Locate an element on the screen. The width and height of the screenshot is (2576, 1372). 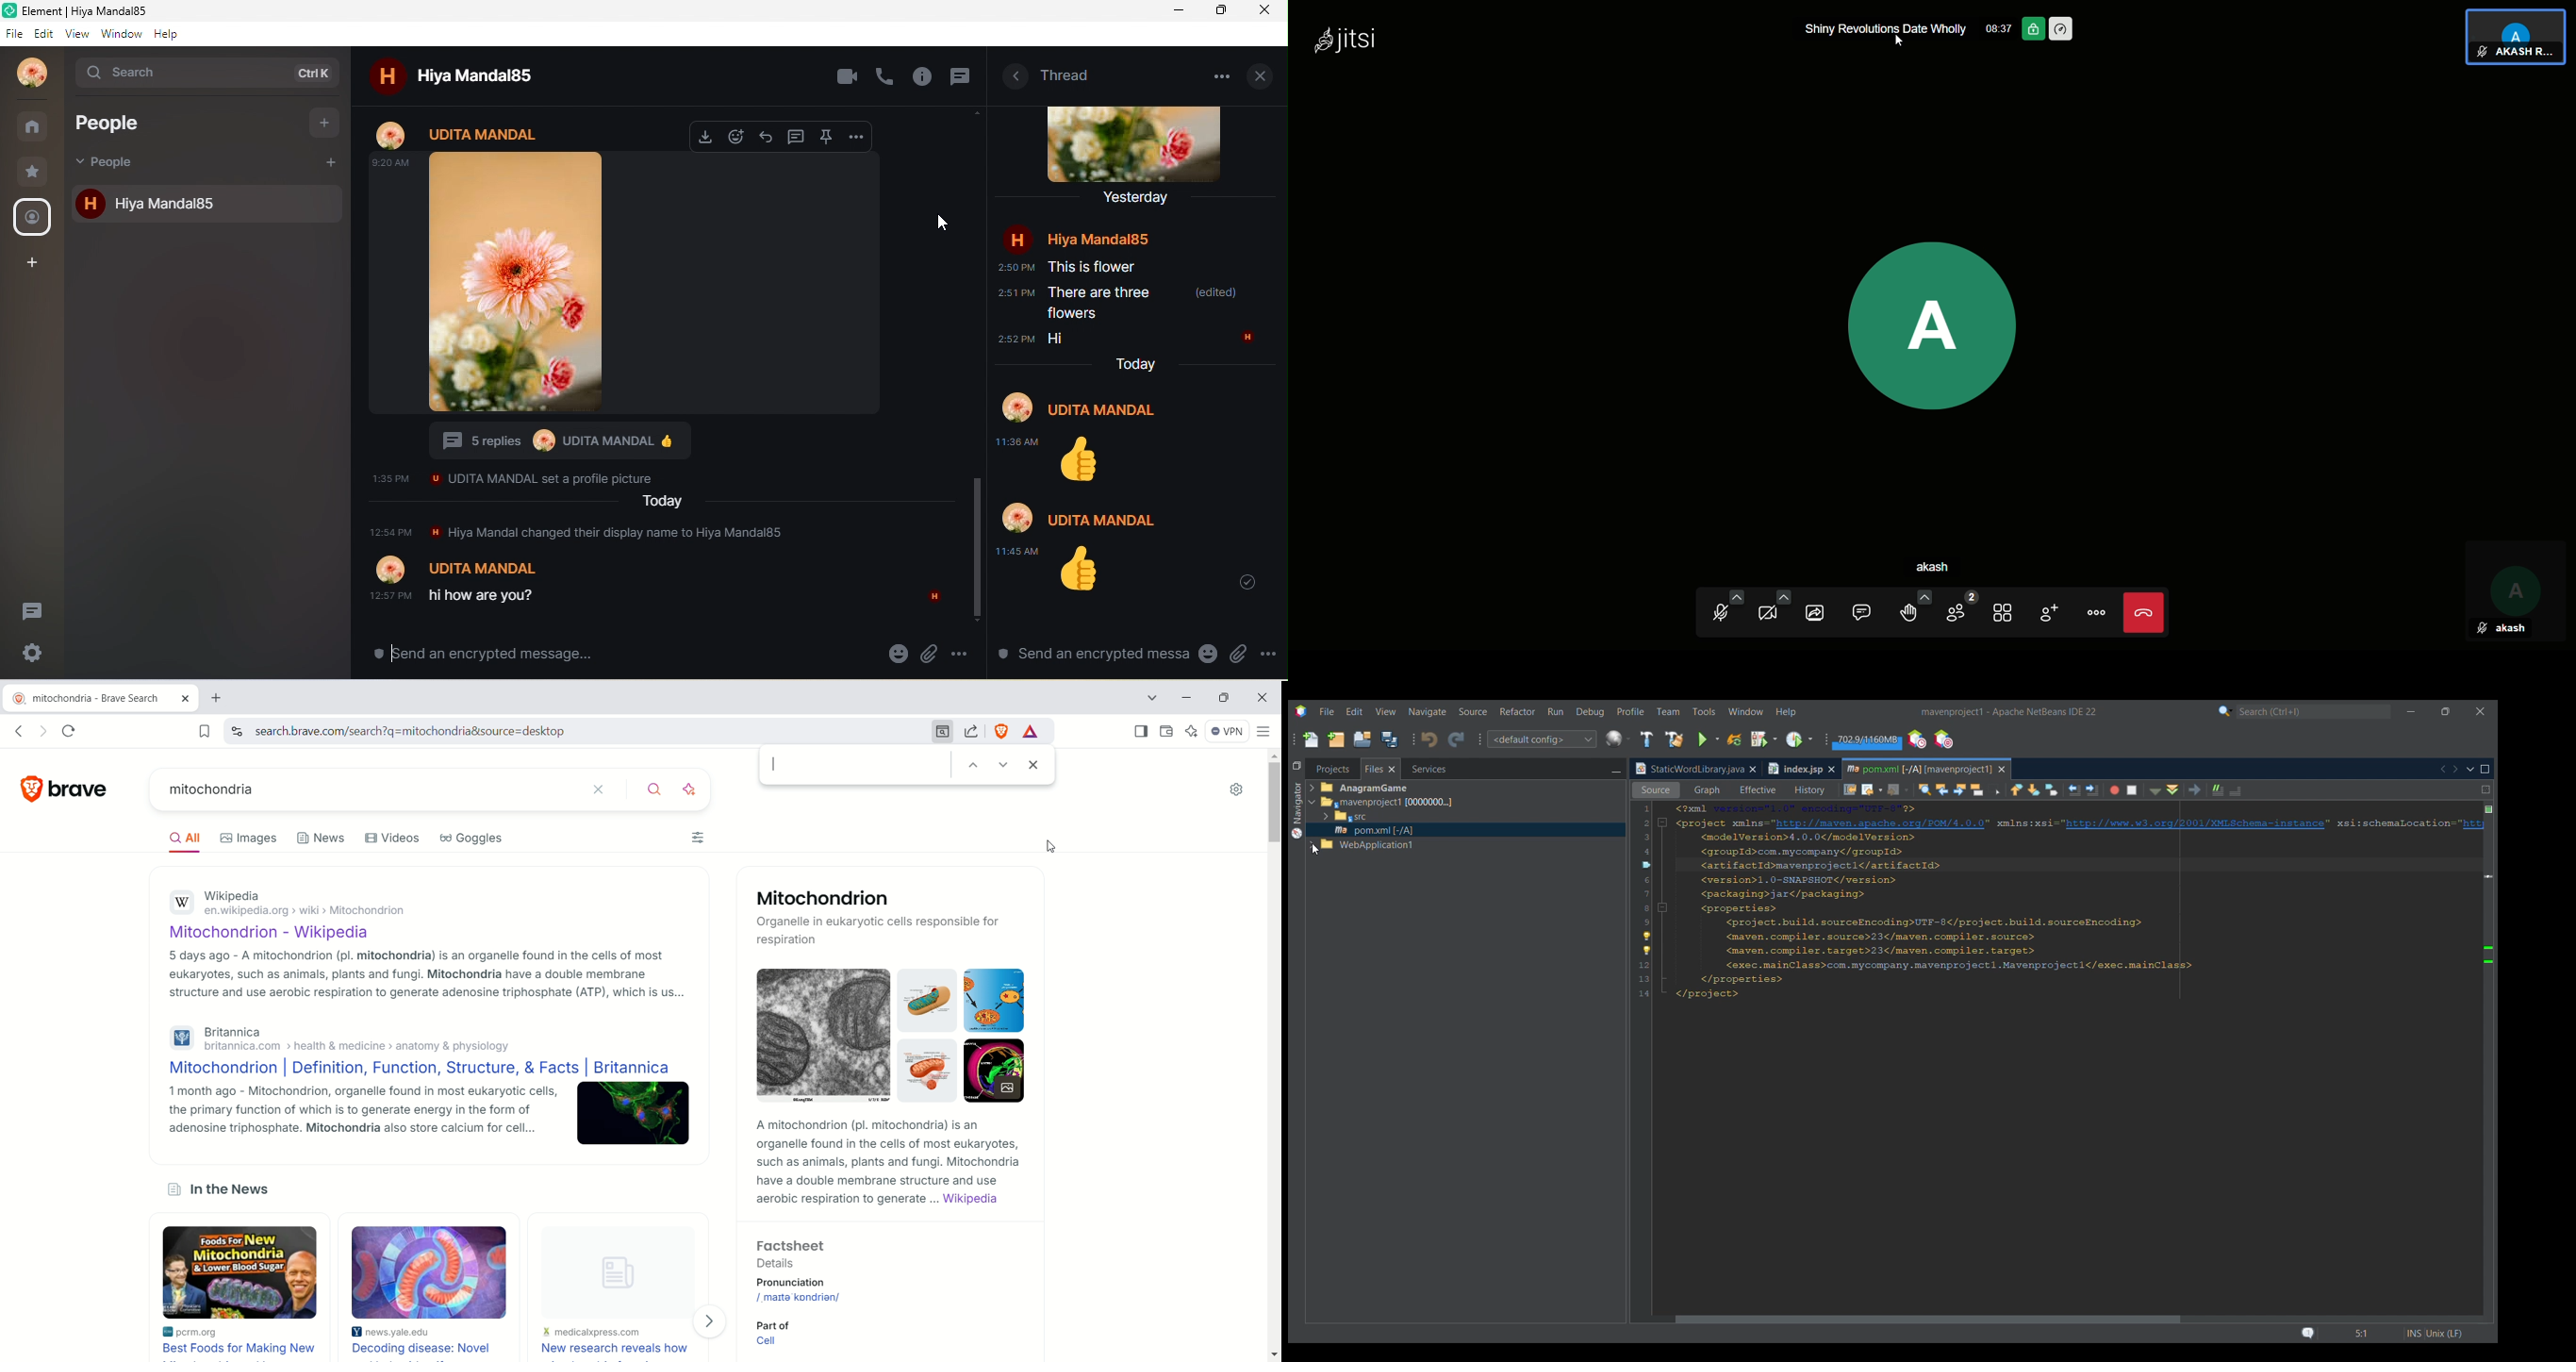
12:57 PM is located at coordinates (392, 595).